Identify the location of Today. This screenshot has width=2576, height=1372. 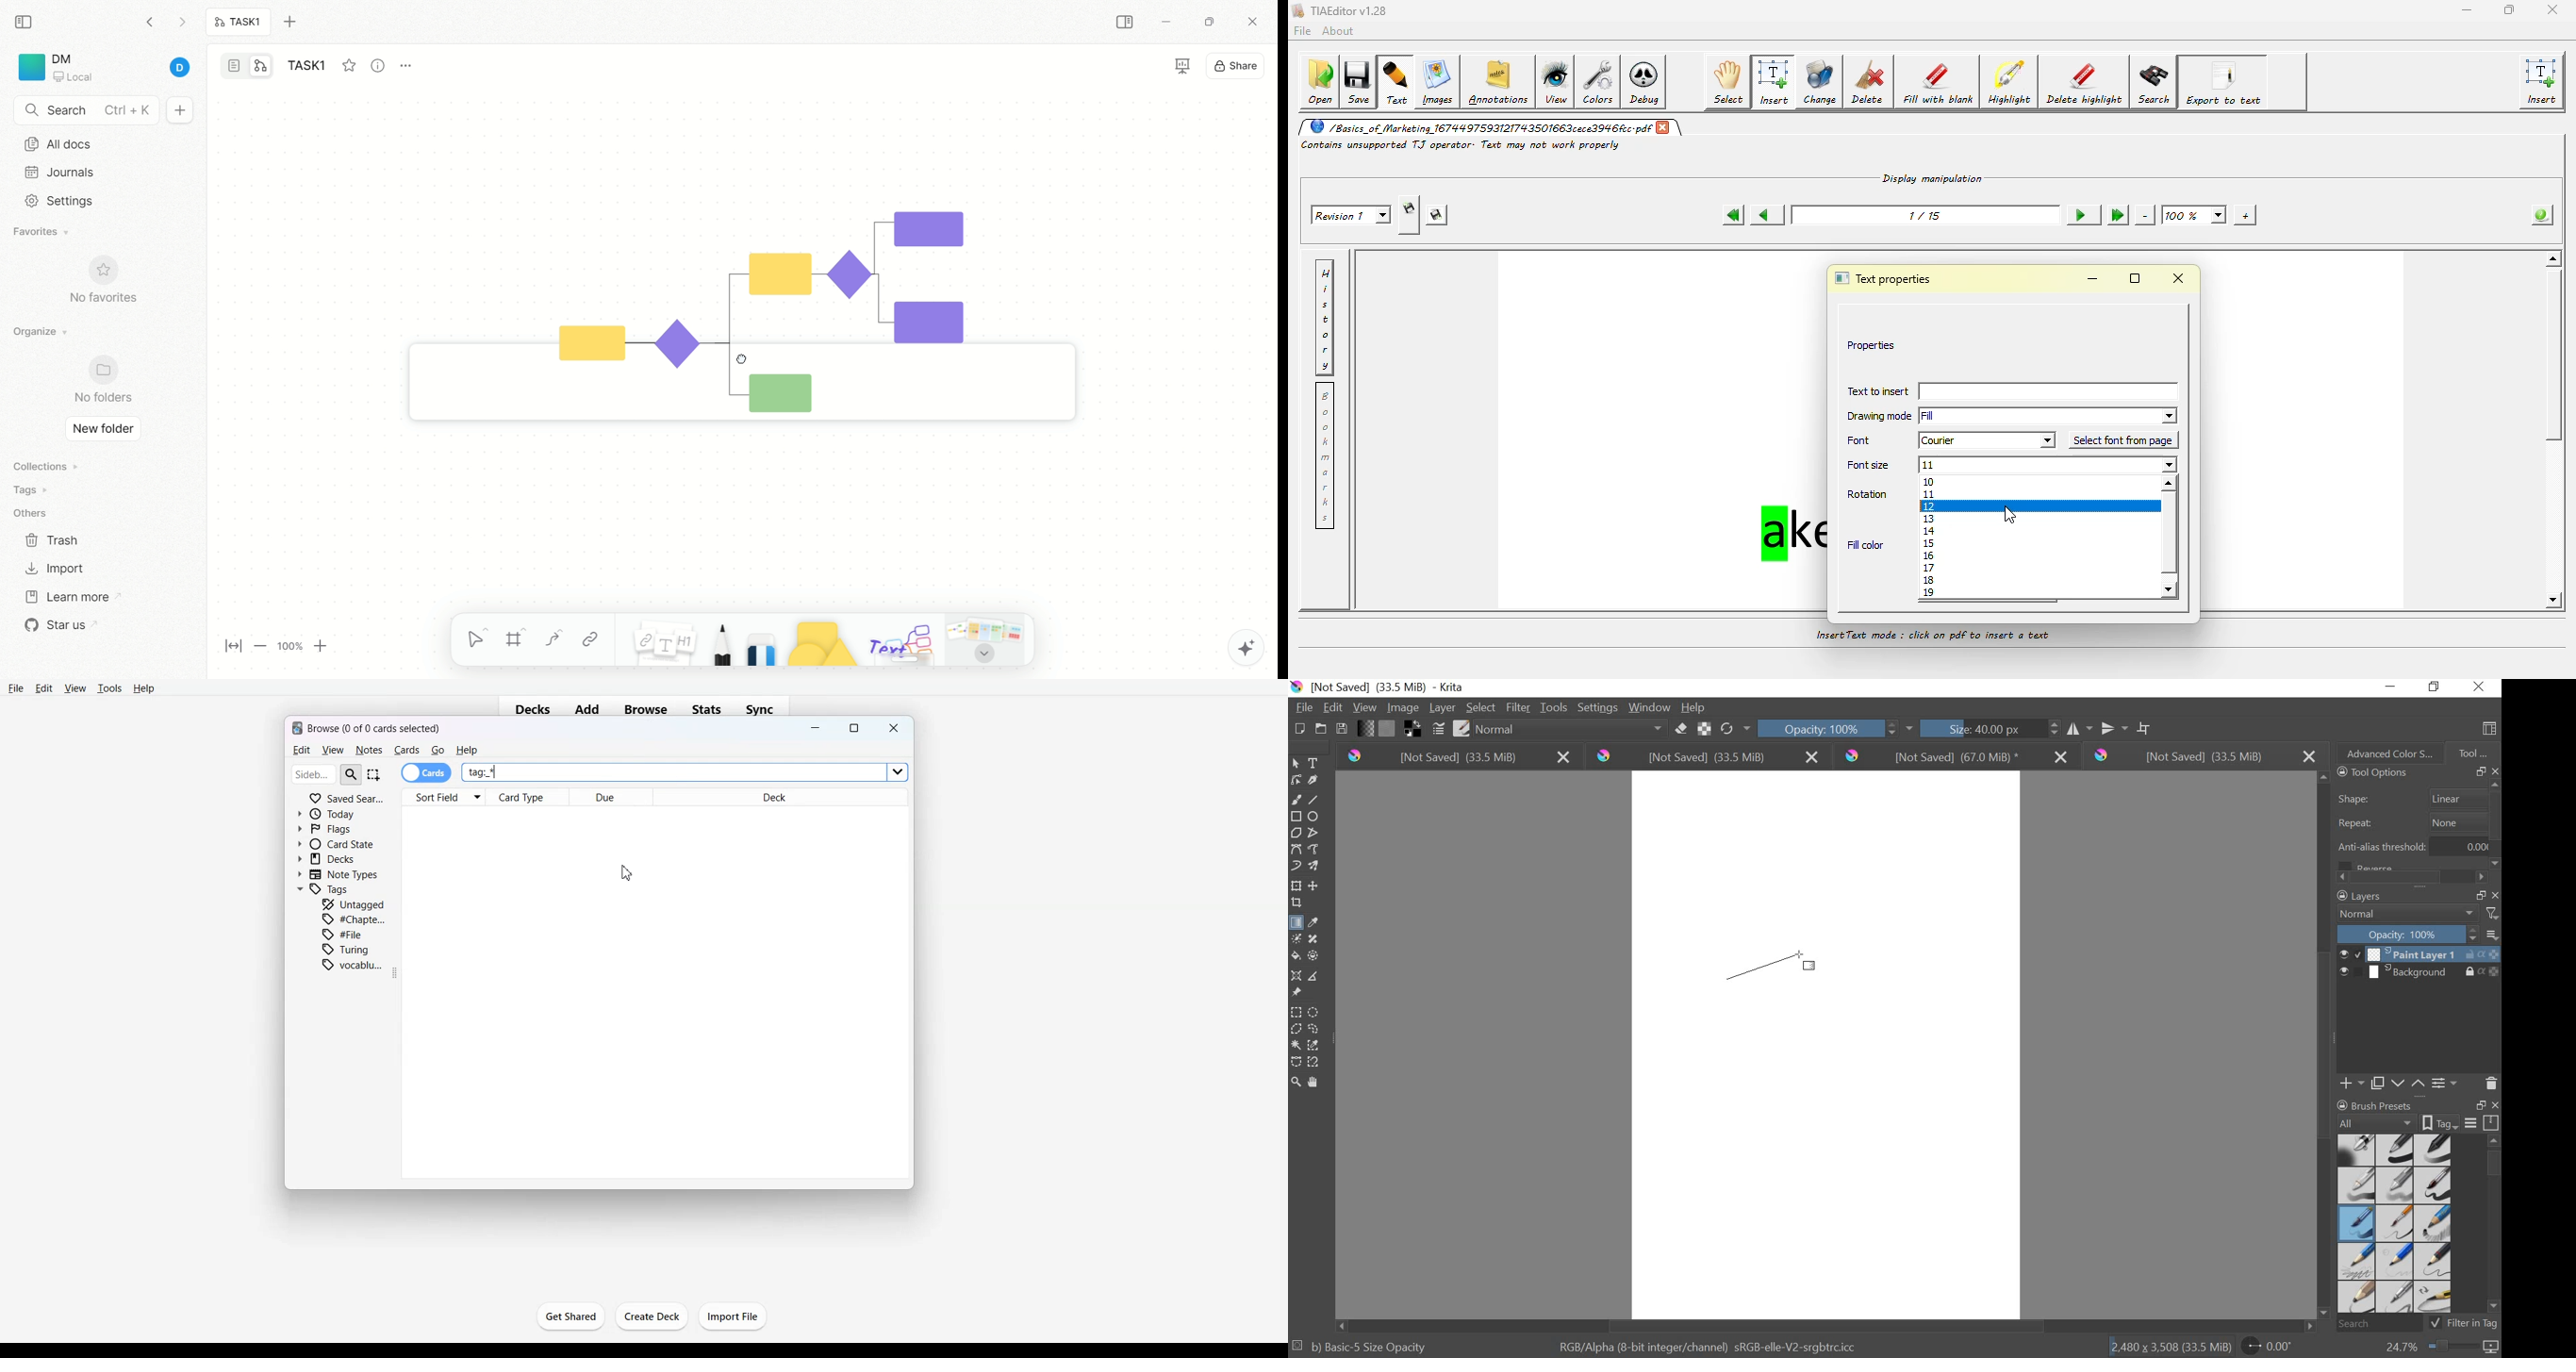
(329, 814).